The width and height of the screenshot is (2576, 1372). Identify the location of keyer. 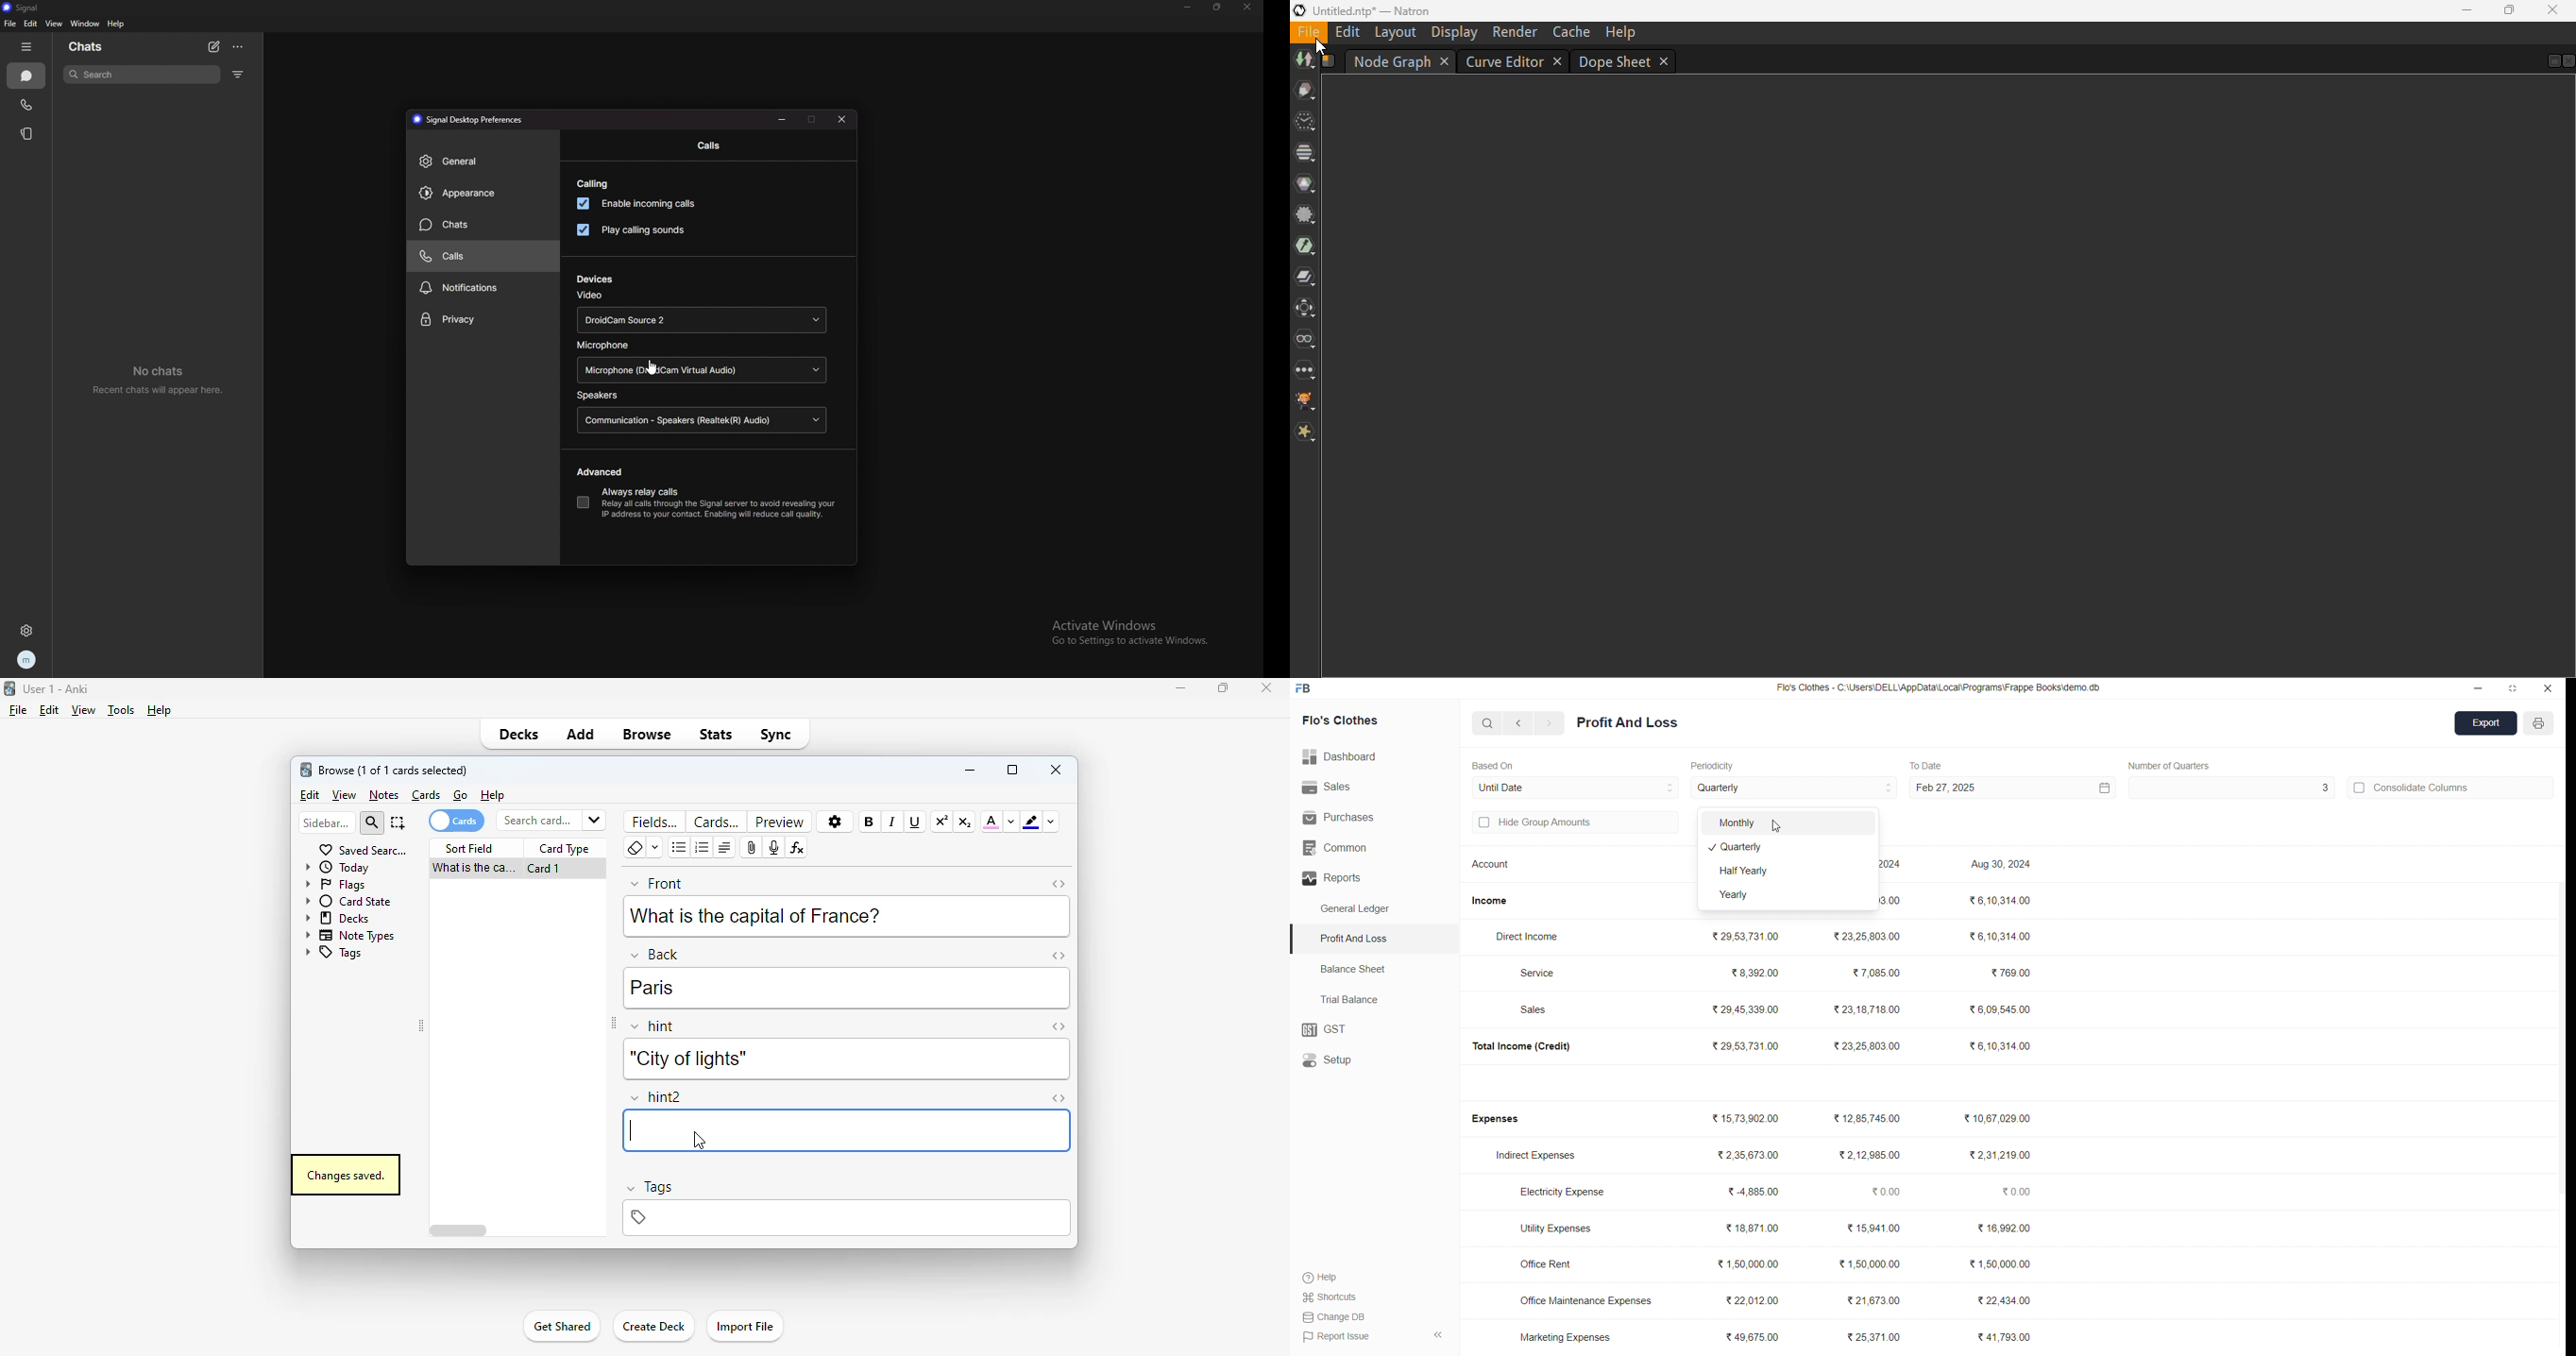
(1305, 247).